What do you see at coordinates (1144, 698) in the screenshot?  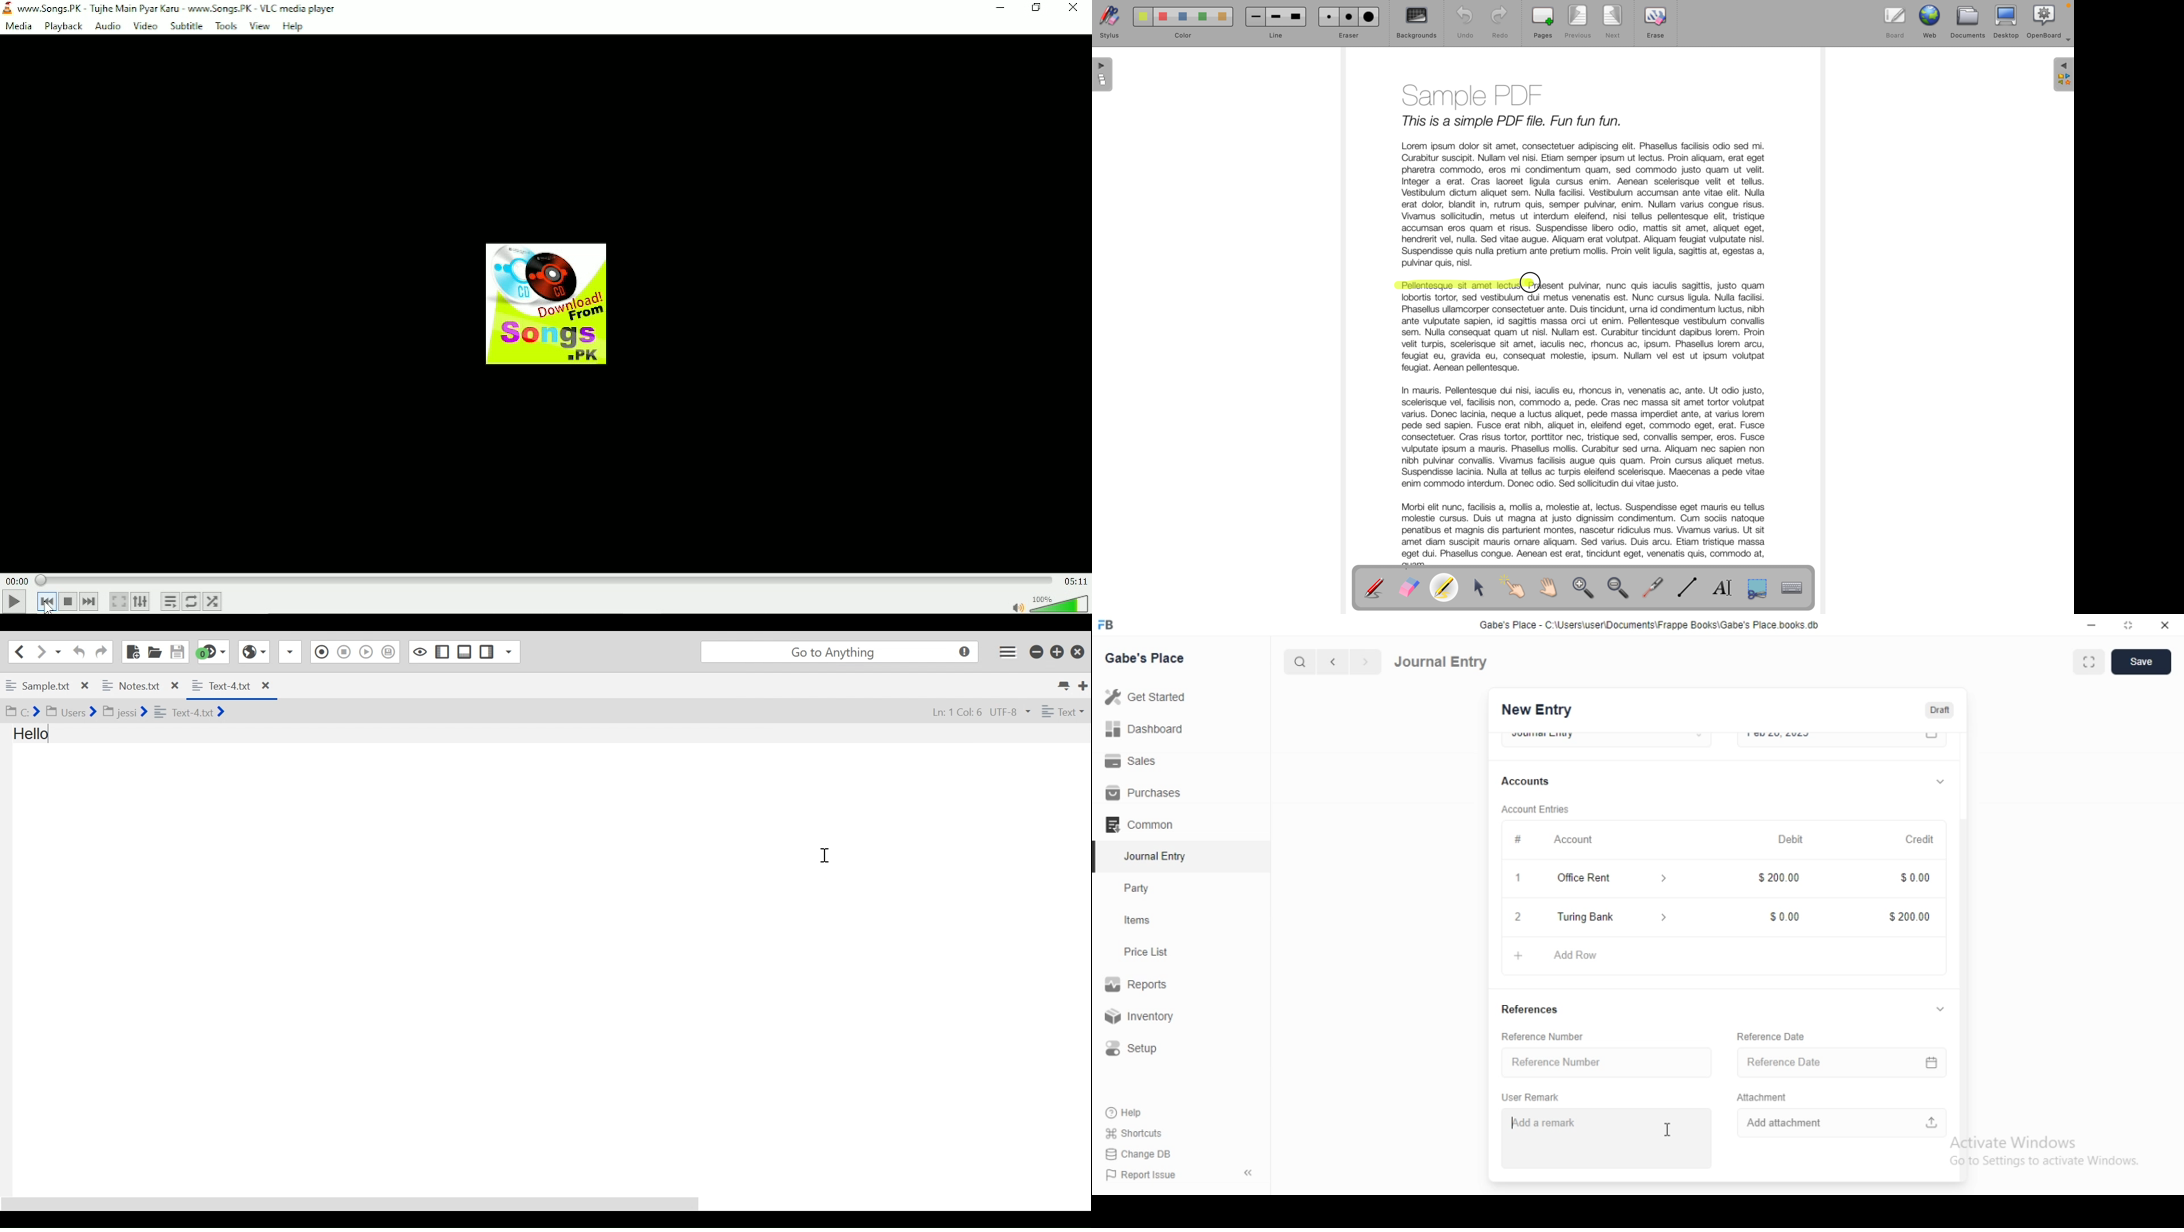 I see `Get Started` at bounding box center [1144, 698].